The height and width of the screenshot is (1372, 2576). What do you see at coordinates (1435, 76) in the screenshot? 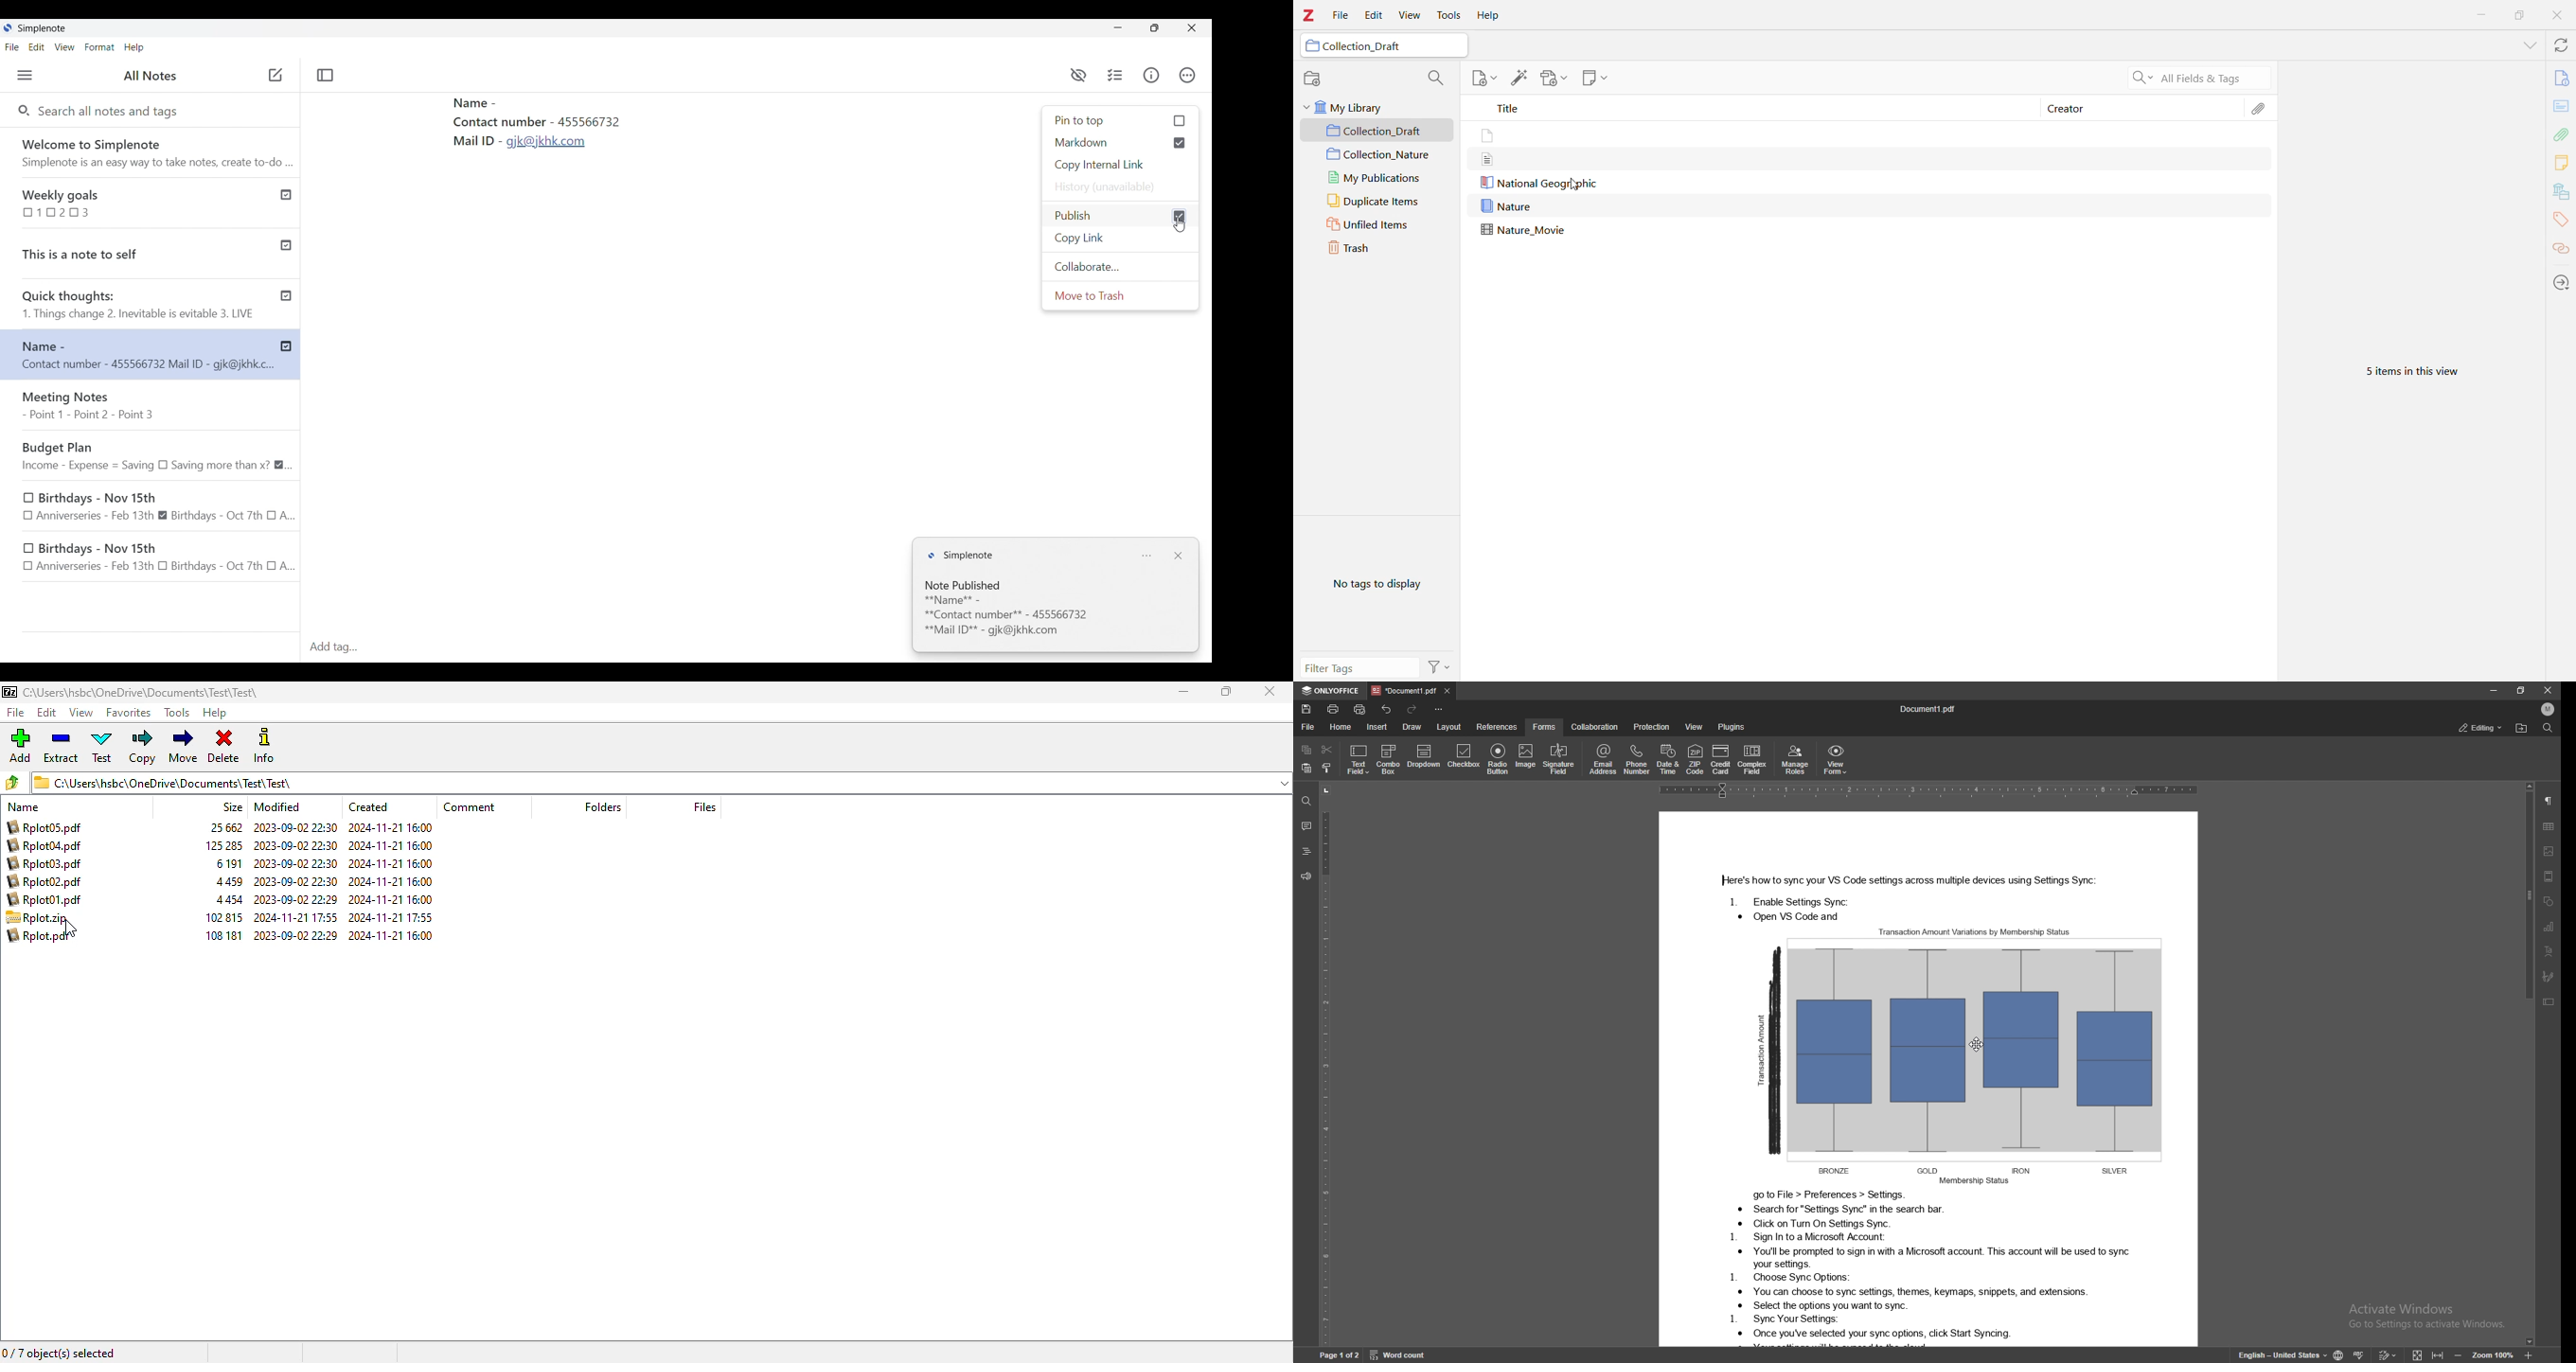
I see `Filter Collections` at bounding box center [1435, 76].